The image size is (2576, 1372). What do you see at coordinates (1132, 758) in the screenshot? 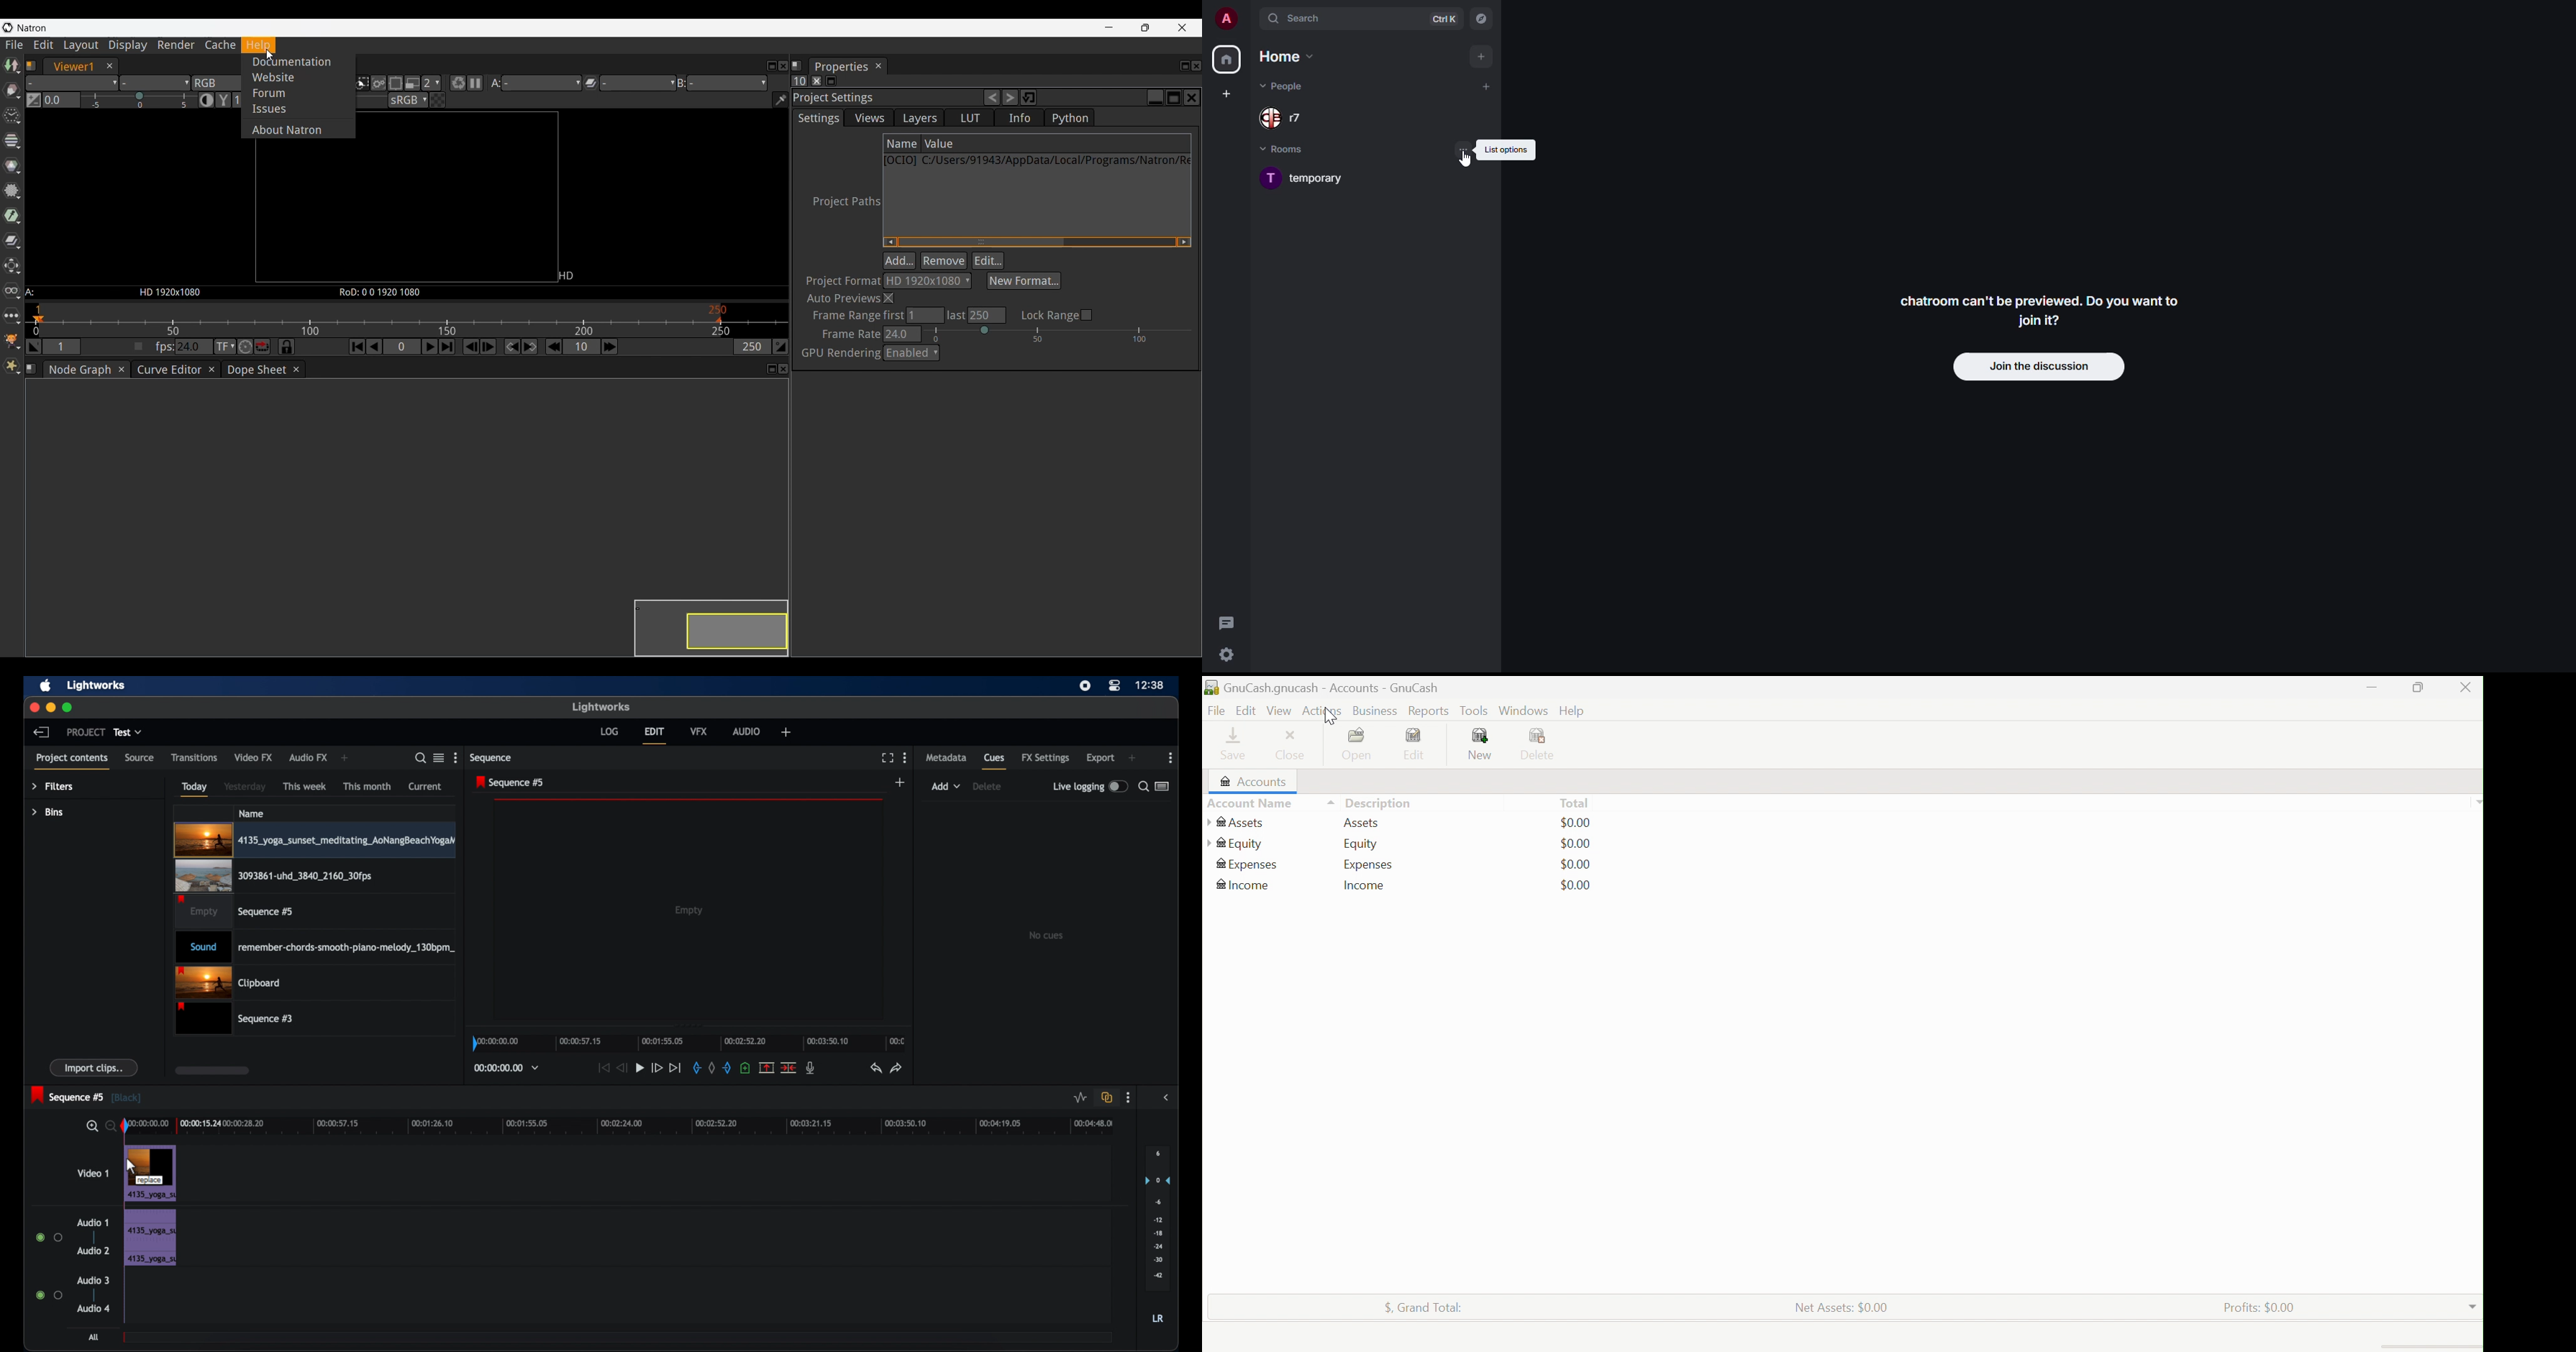
I see `add` at bounding box center [1132, 758].